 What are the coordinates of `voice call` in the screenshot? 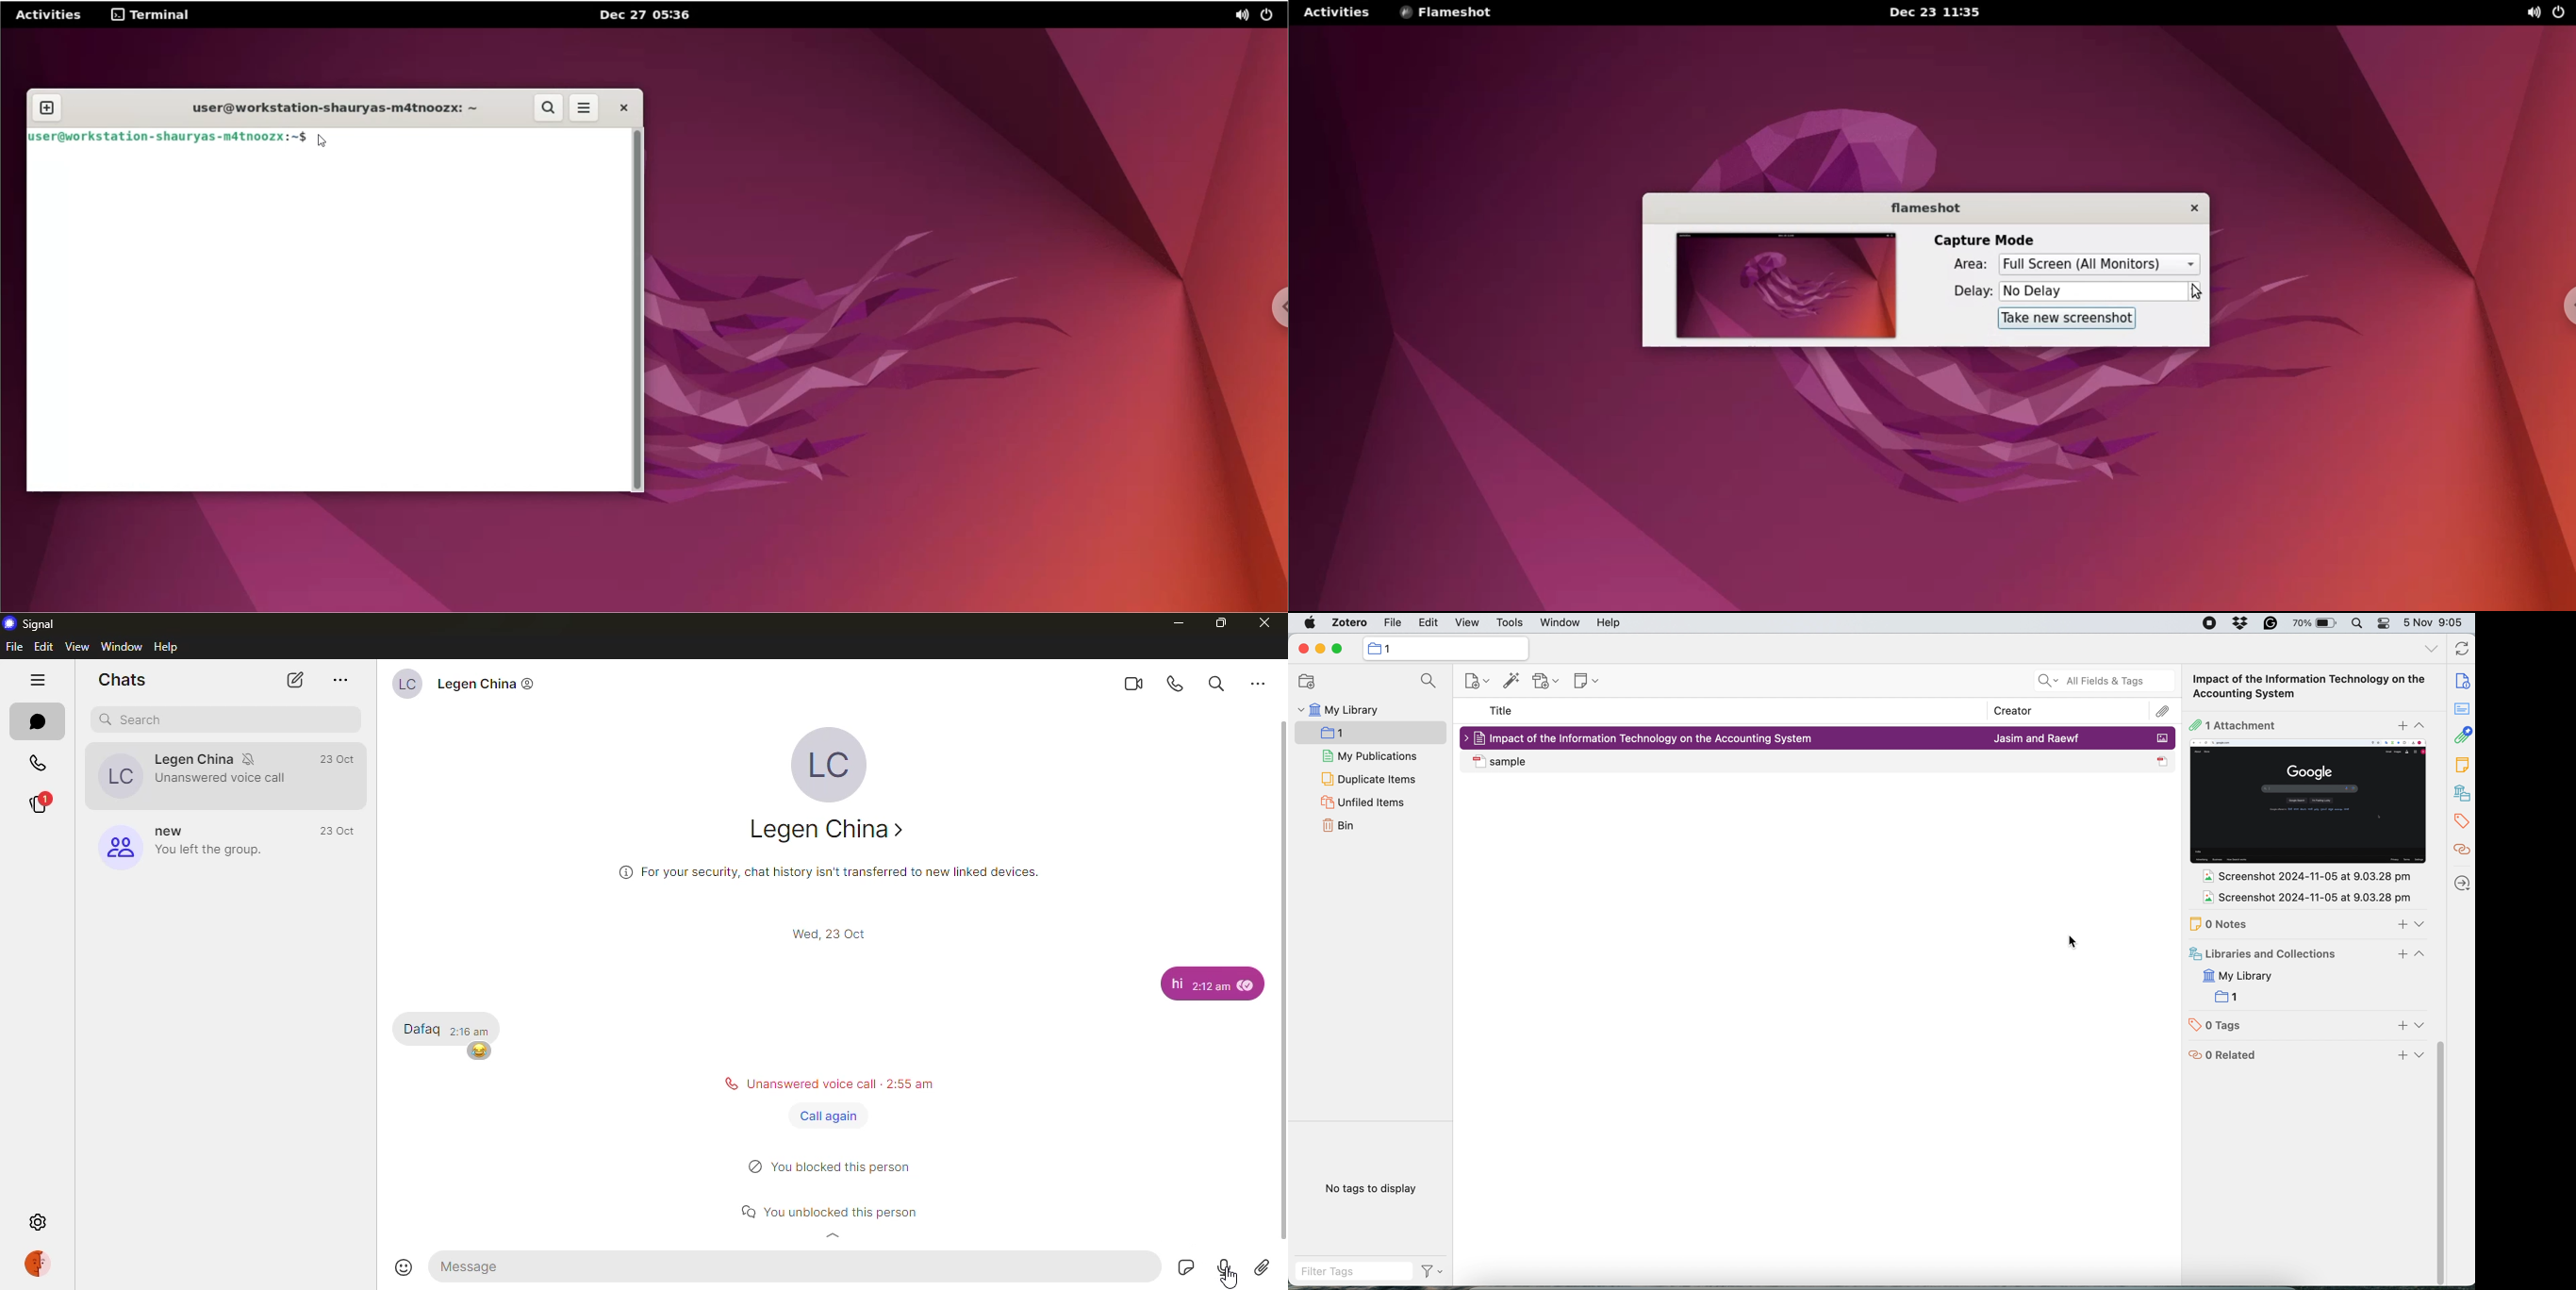 It's located at (1176, 681).